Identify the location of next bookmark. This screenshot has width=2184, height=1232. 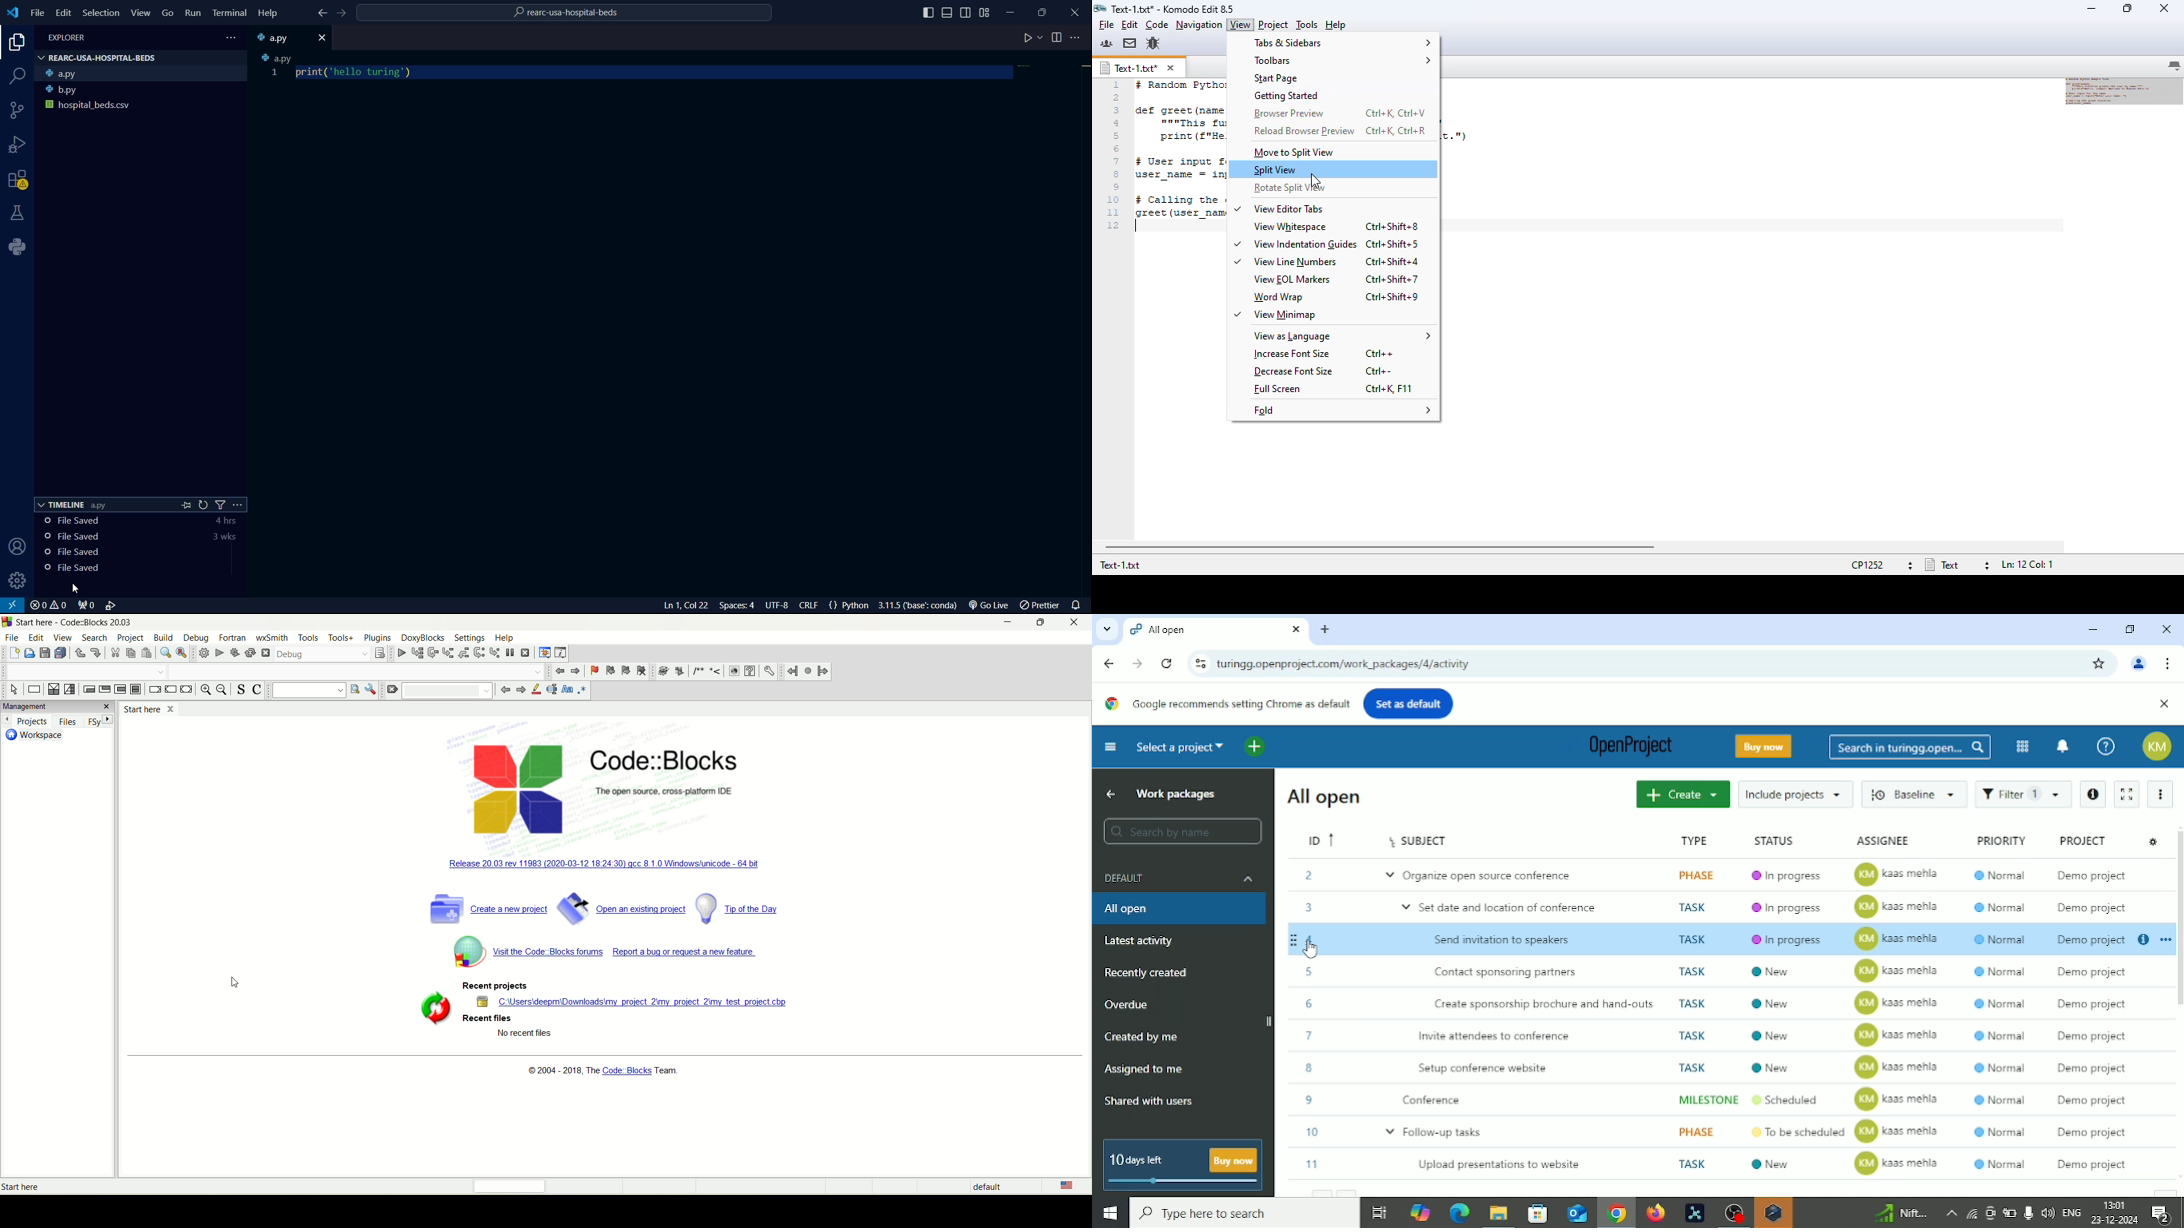
(626, 672).